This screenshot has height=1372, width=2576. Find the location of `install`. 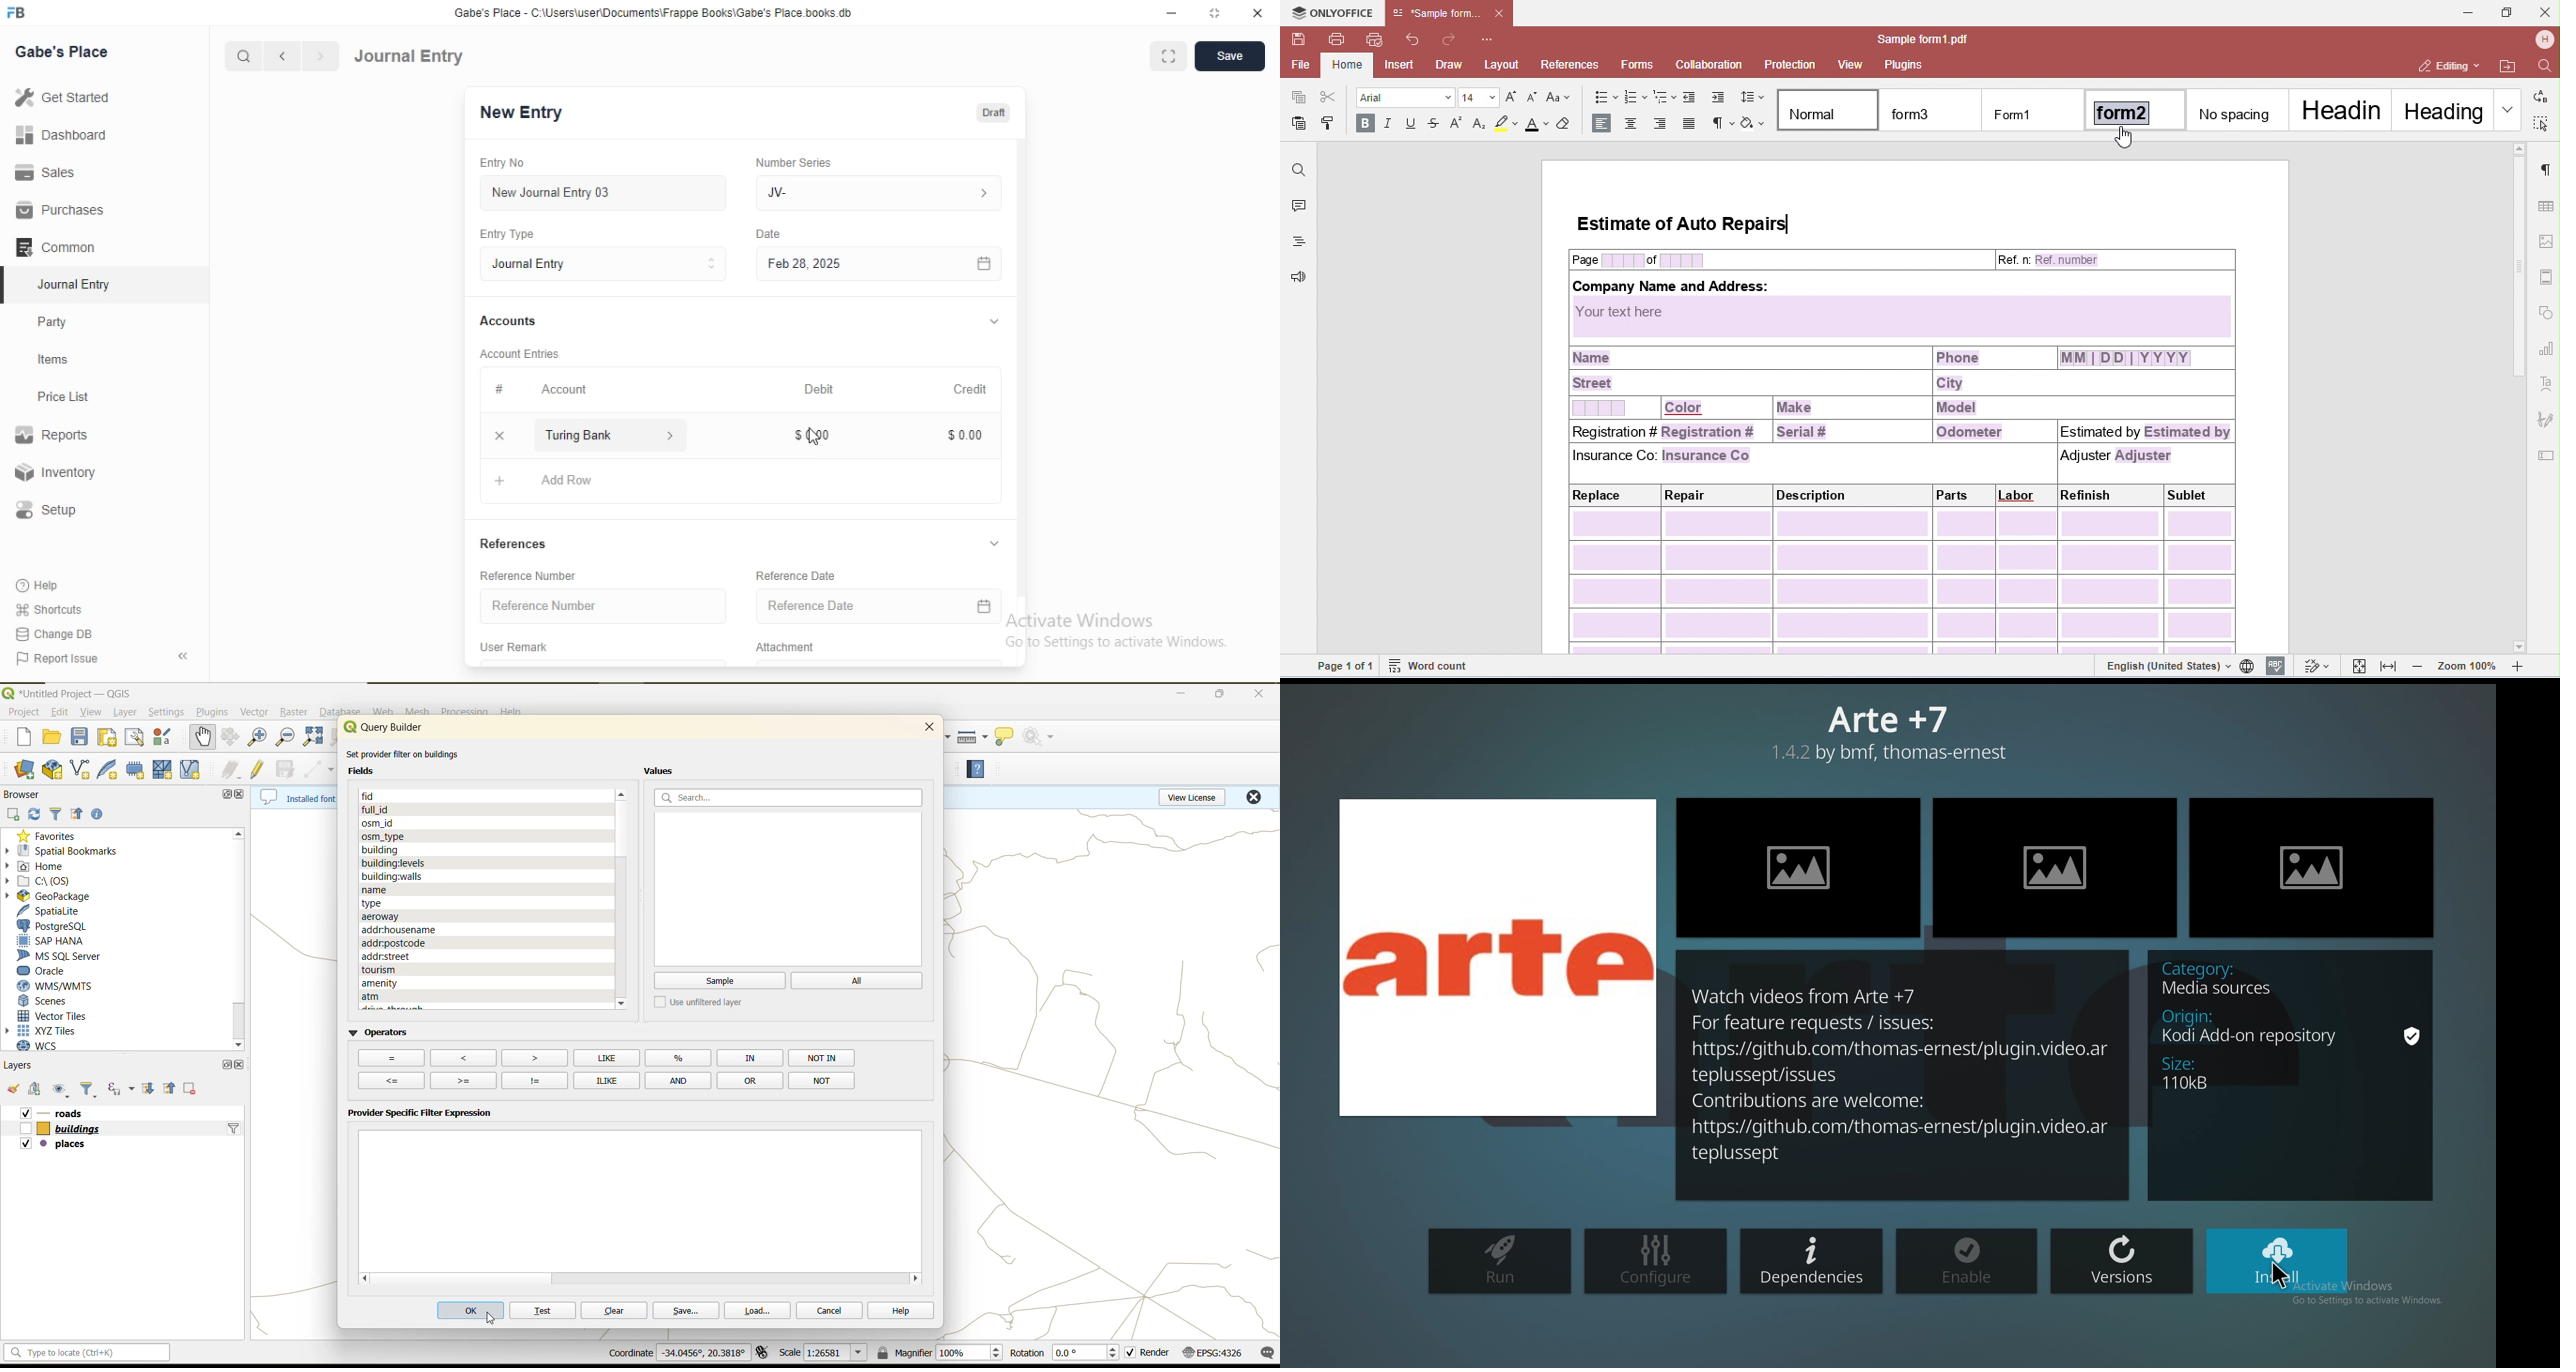

install is located at coordinates (2278, 1261).